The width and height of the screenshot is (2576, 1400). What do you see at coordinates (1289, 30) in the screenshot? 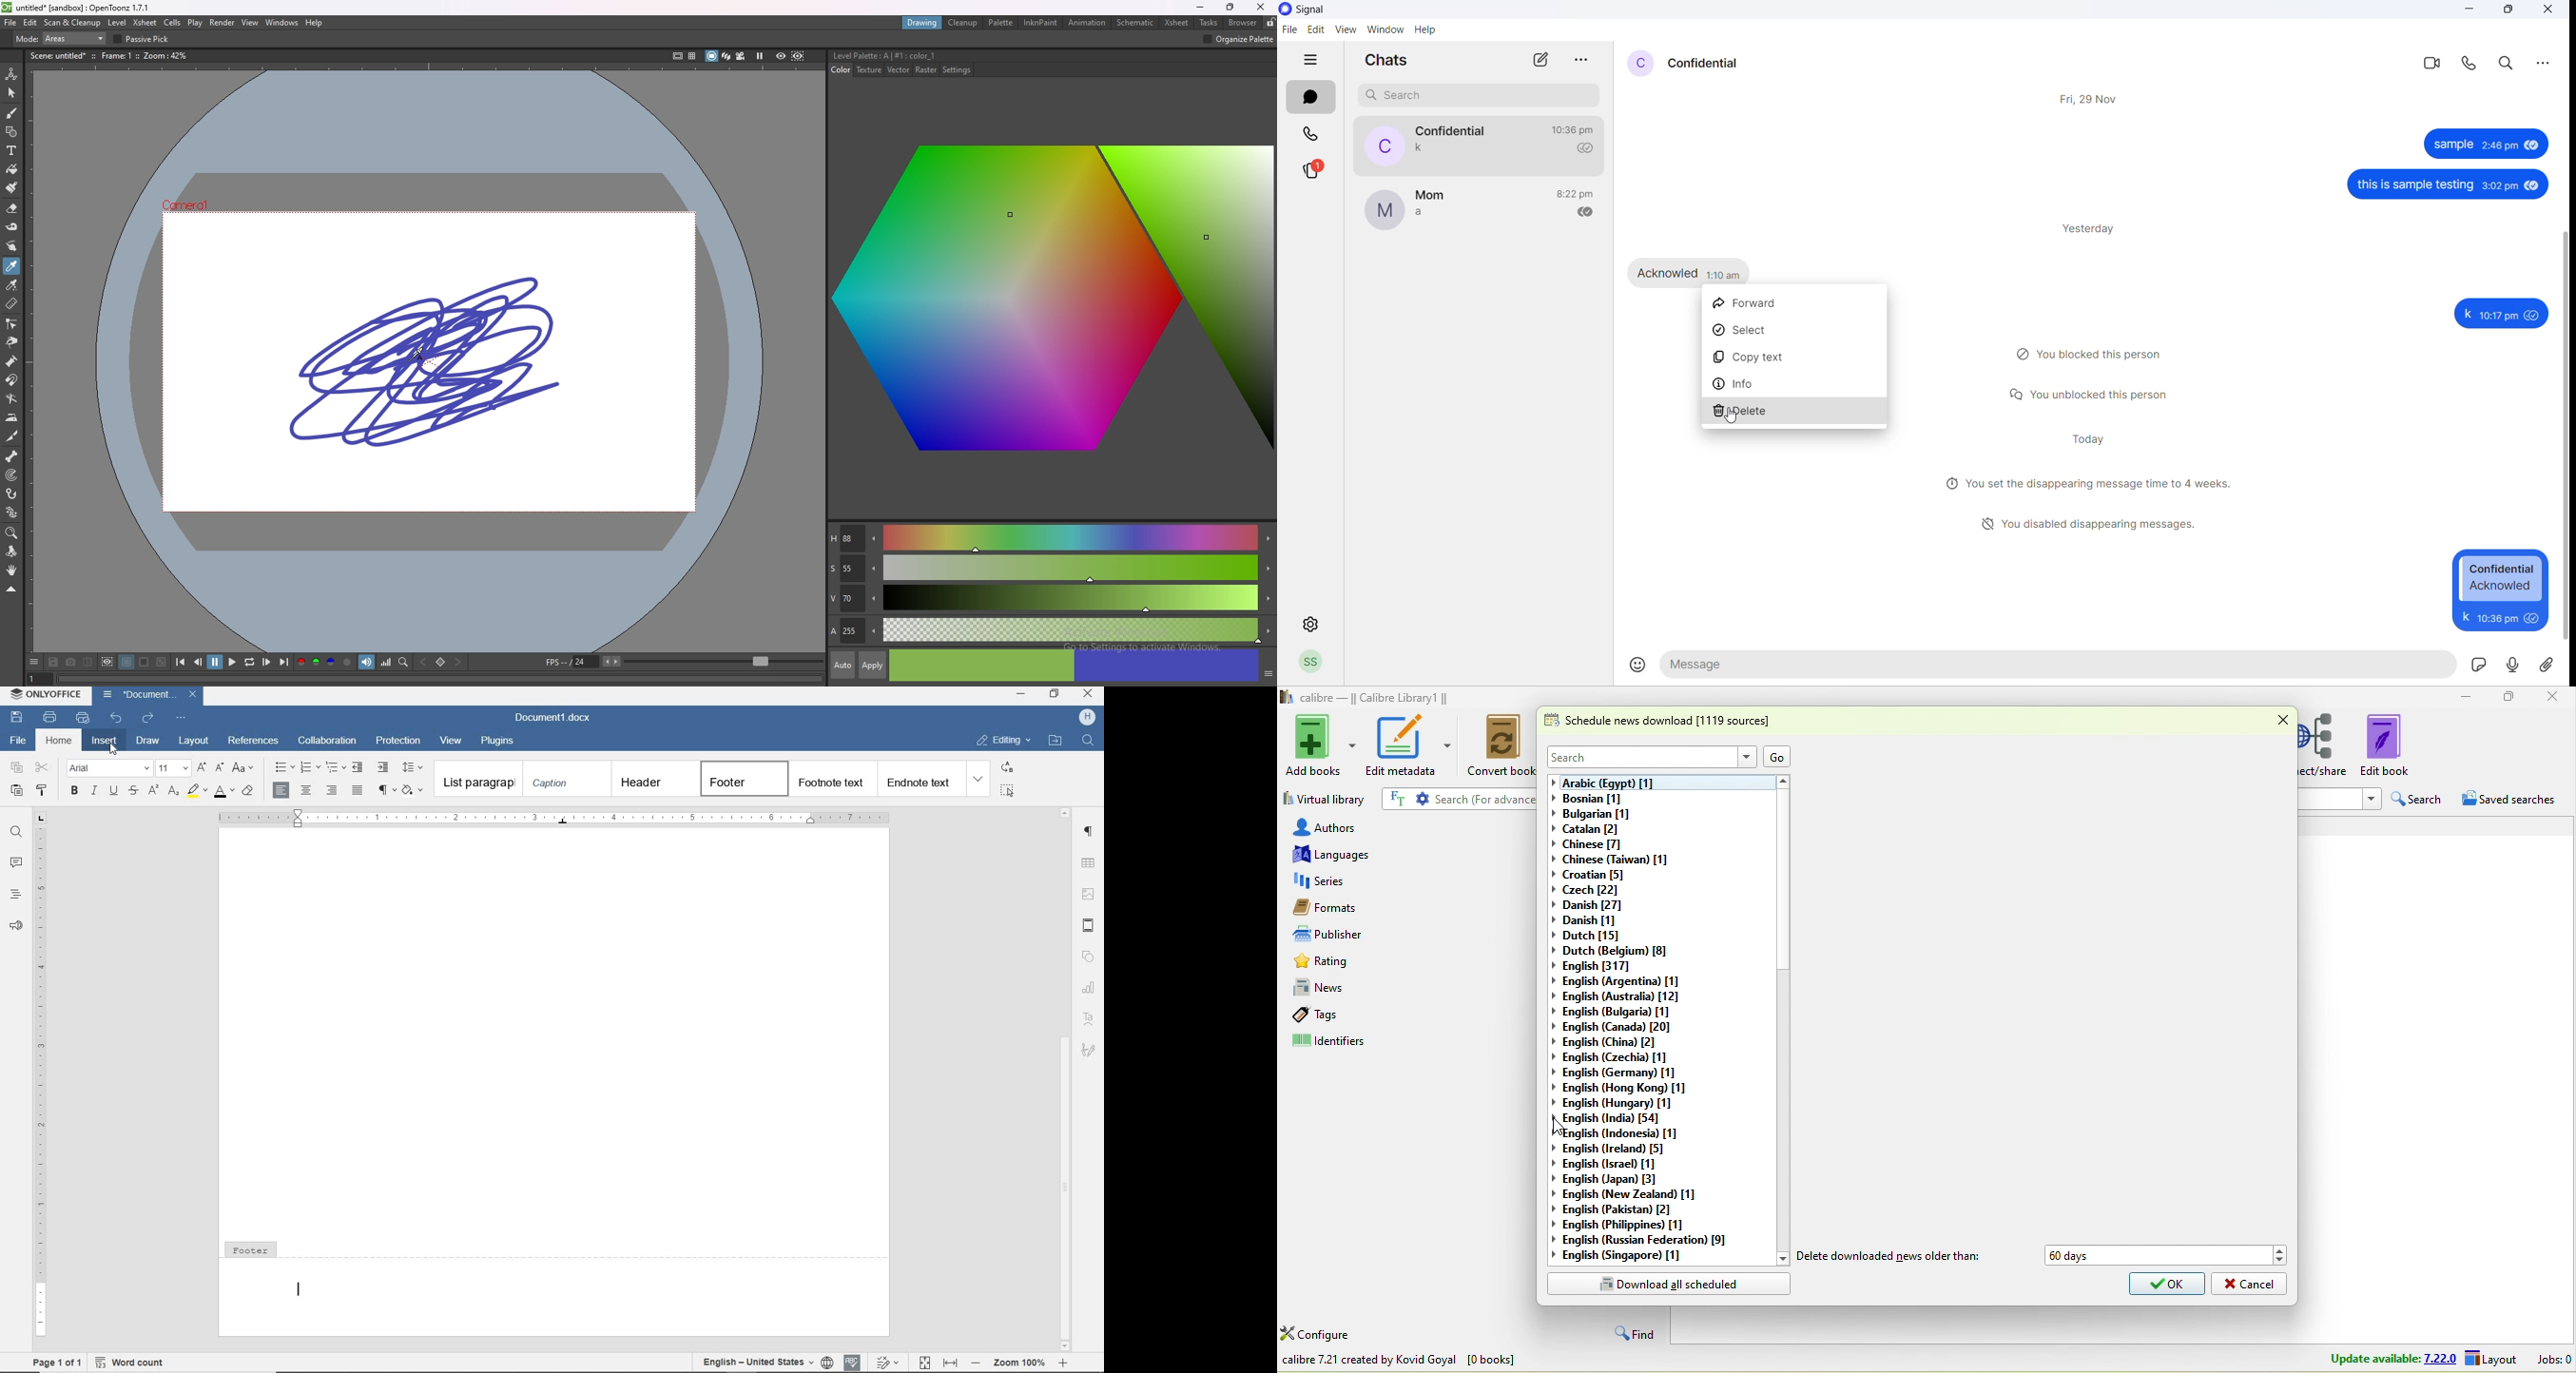
I see `file` at bounding box center [1289, 30].